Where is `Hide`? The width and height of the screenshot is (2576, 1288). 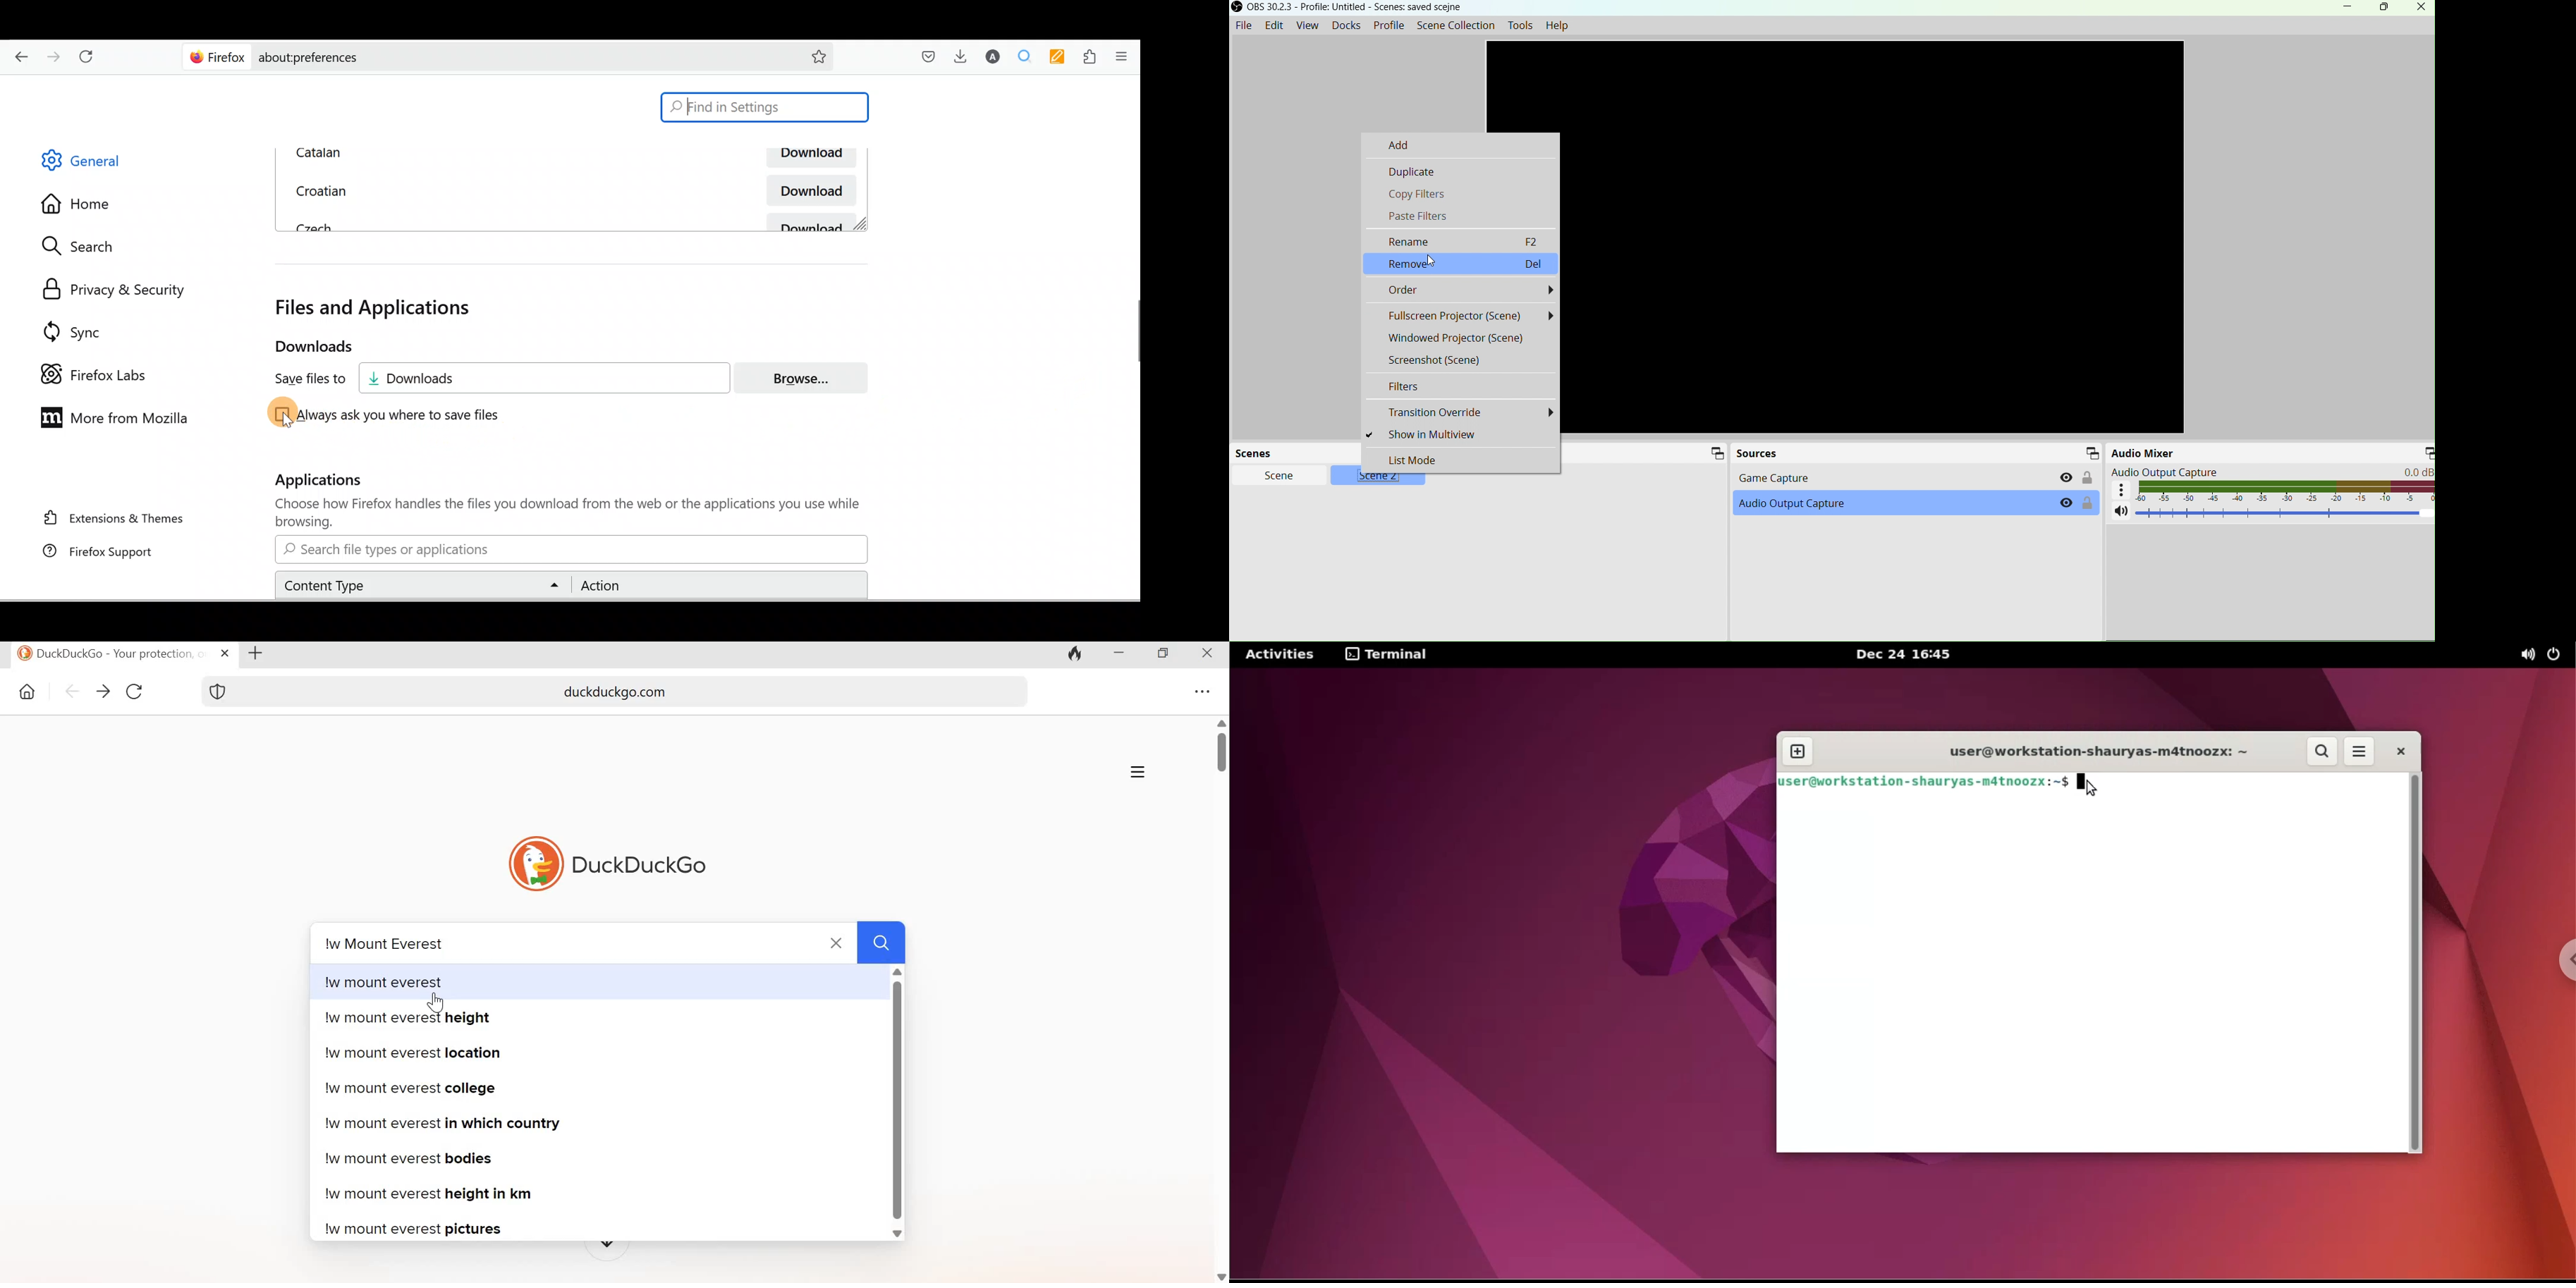 Hide is located at coordinates (2067, 503).